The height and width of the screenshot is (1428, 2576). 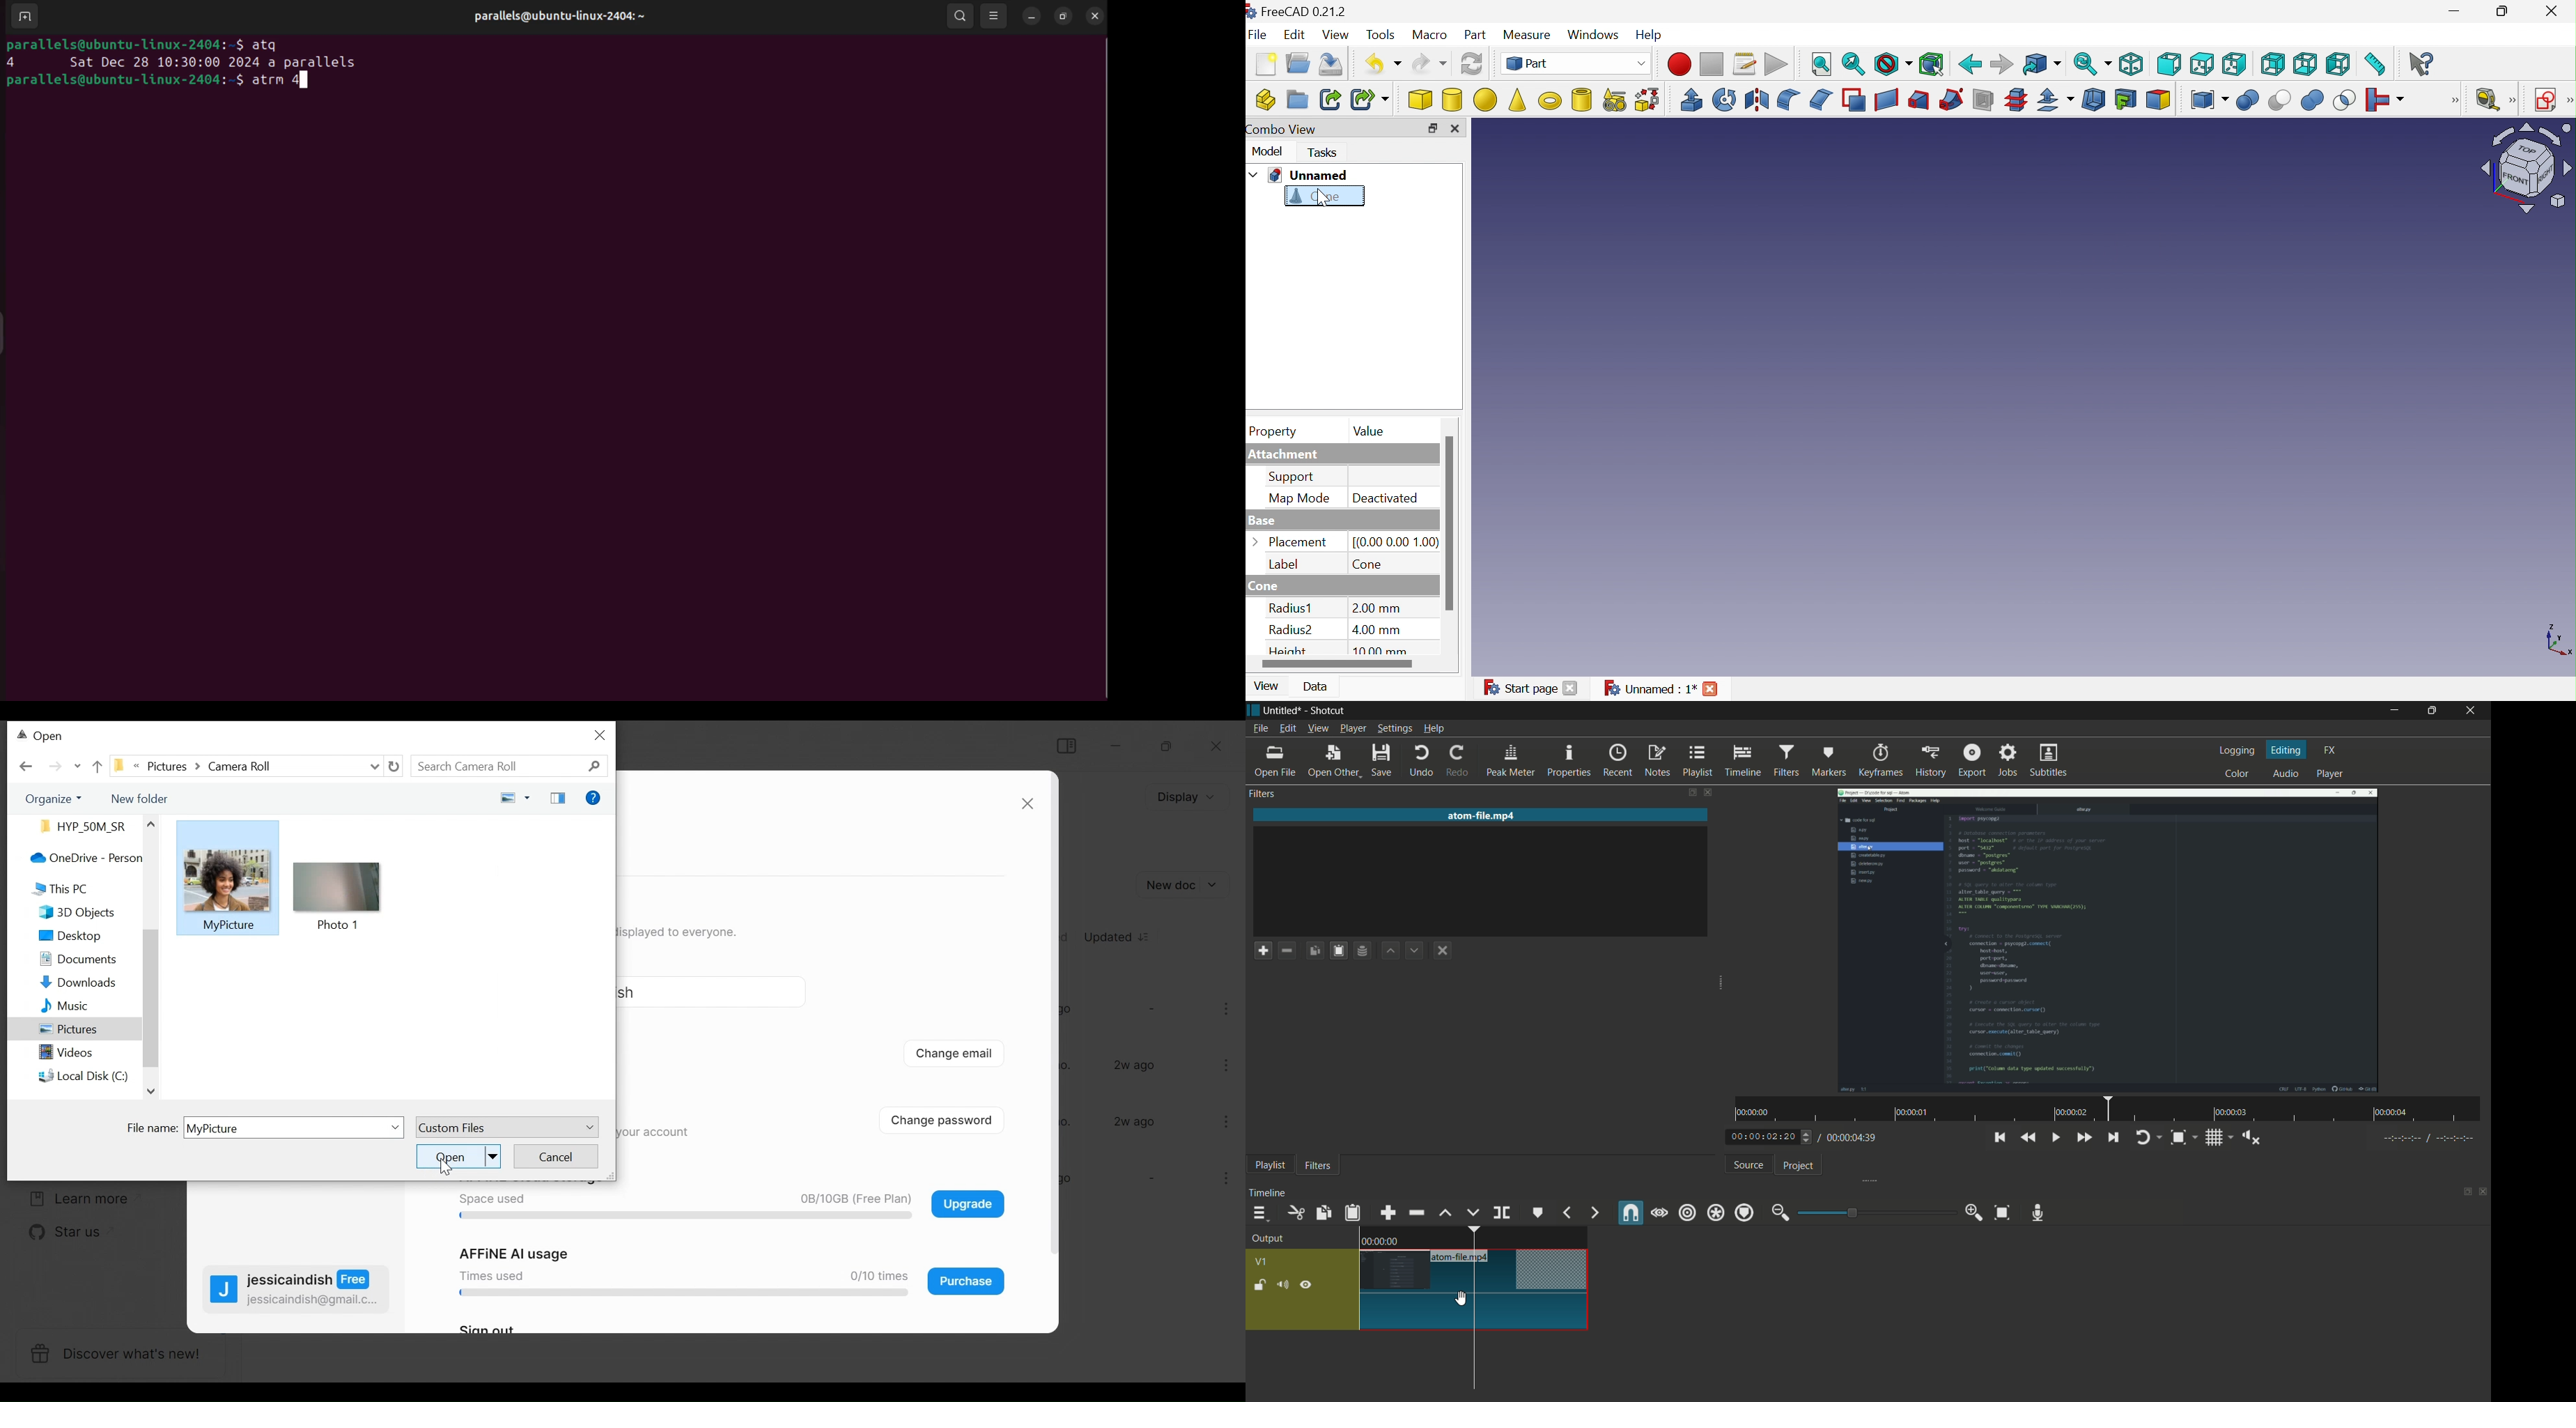 What do you see at coordinates (1549, 100) in the screenshot?
I see `Torus` at bounding box center [1549, 100].